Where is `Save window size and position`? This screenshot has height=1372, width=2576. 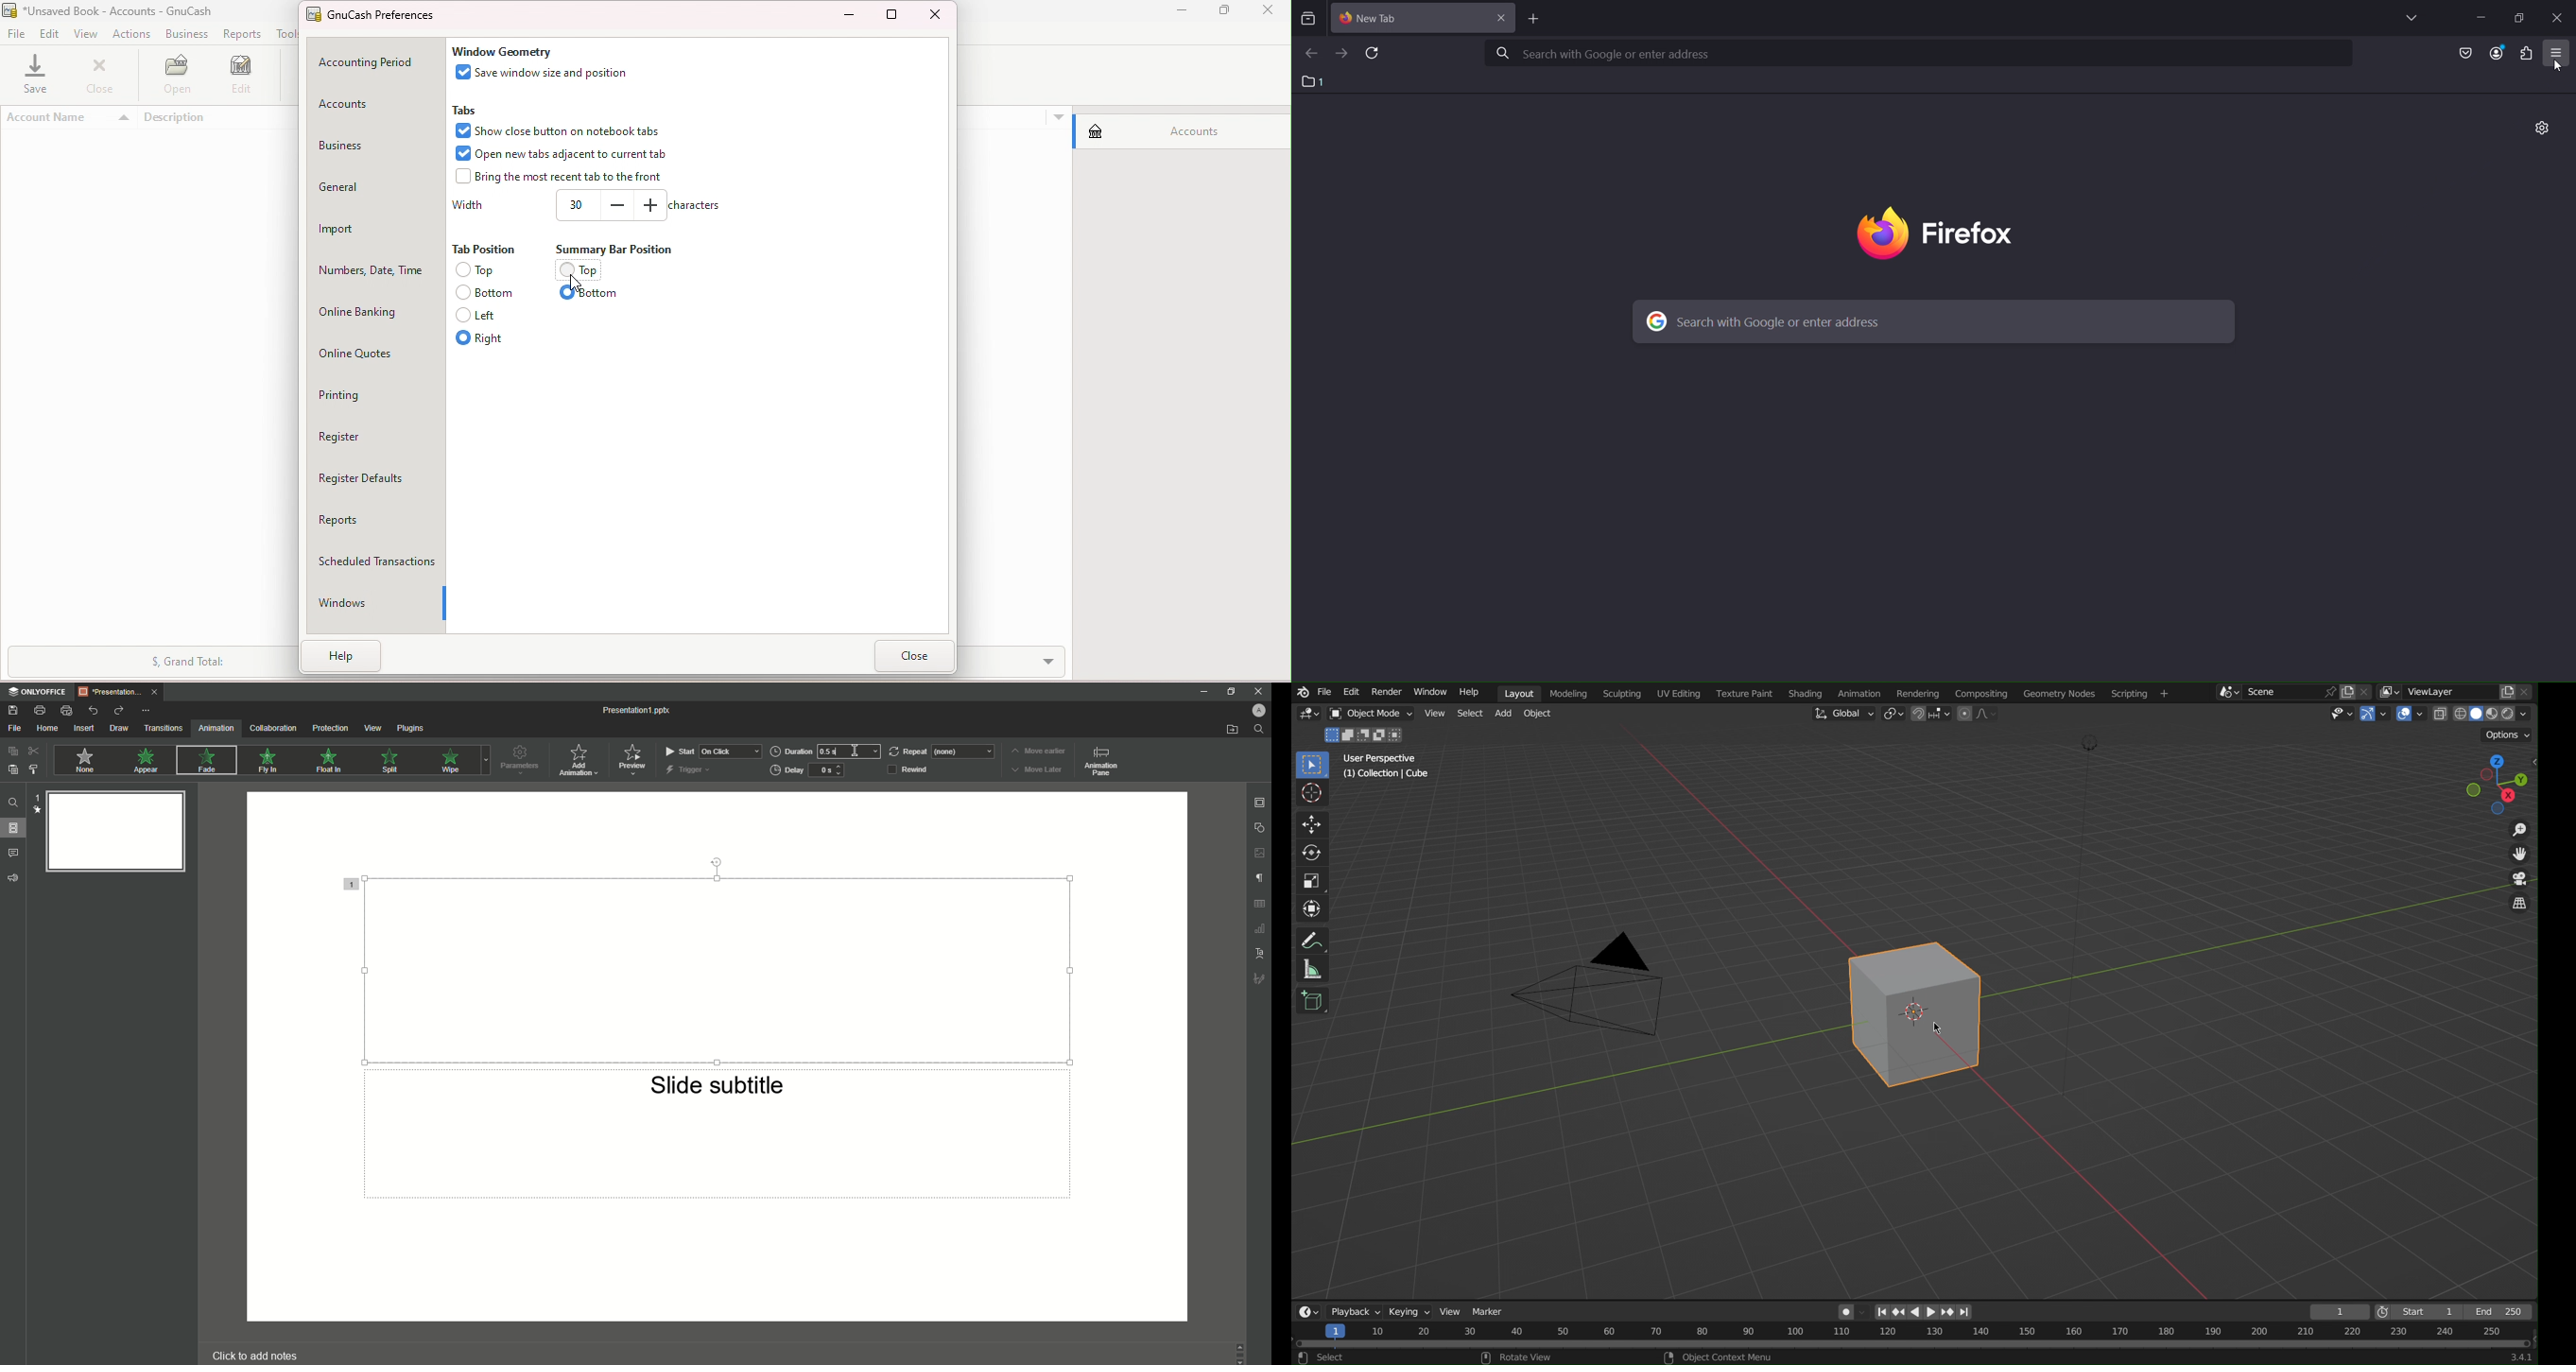
Save window size and position is located at coordinates (546, 73).